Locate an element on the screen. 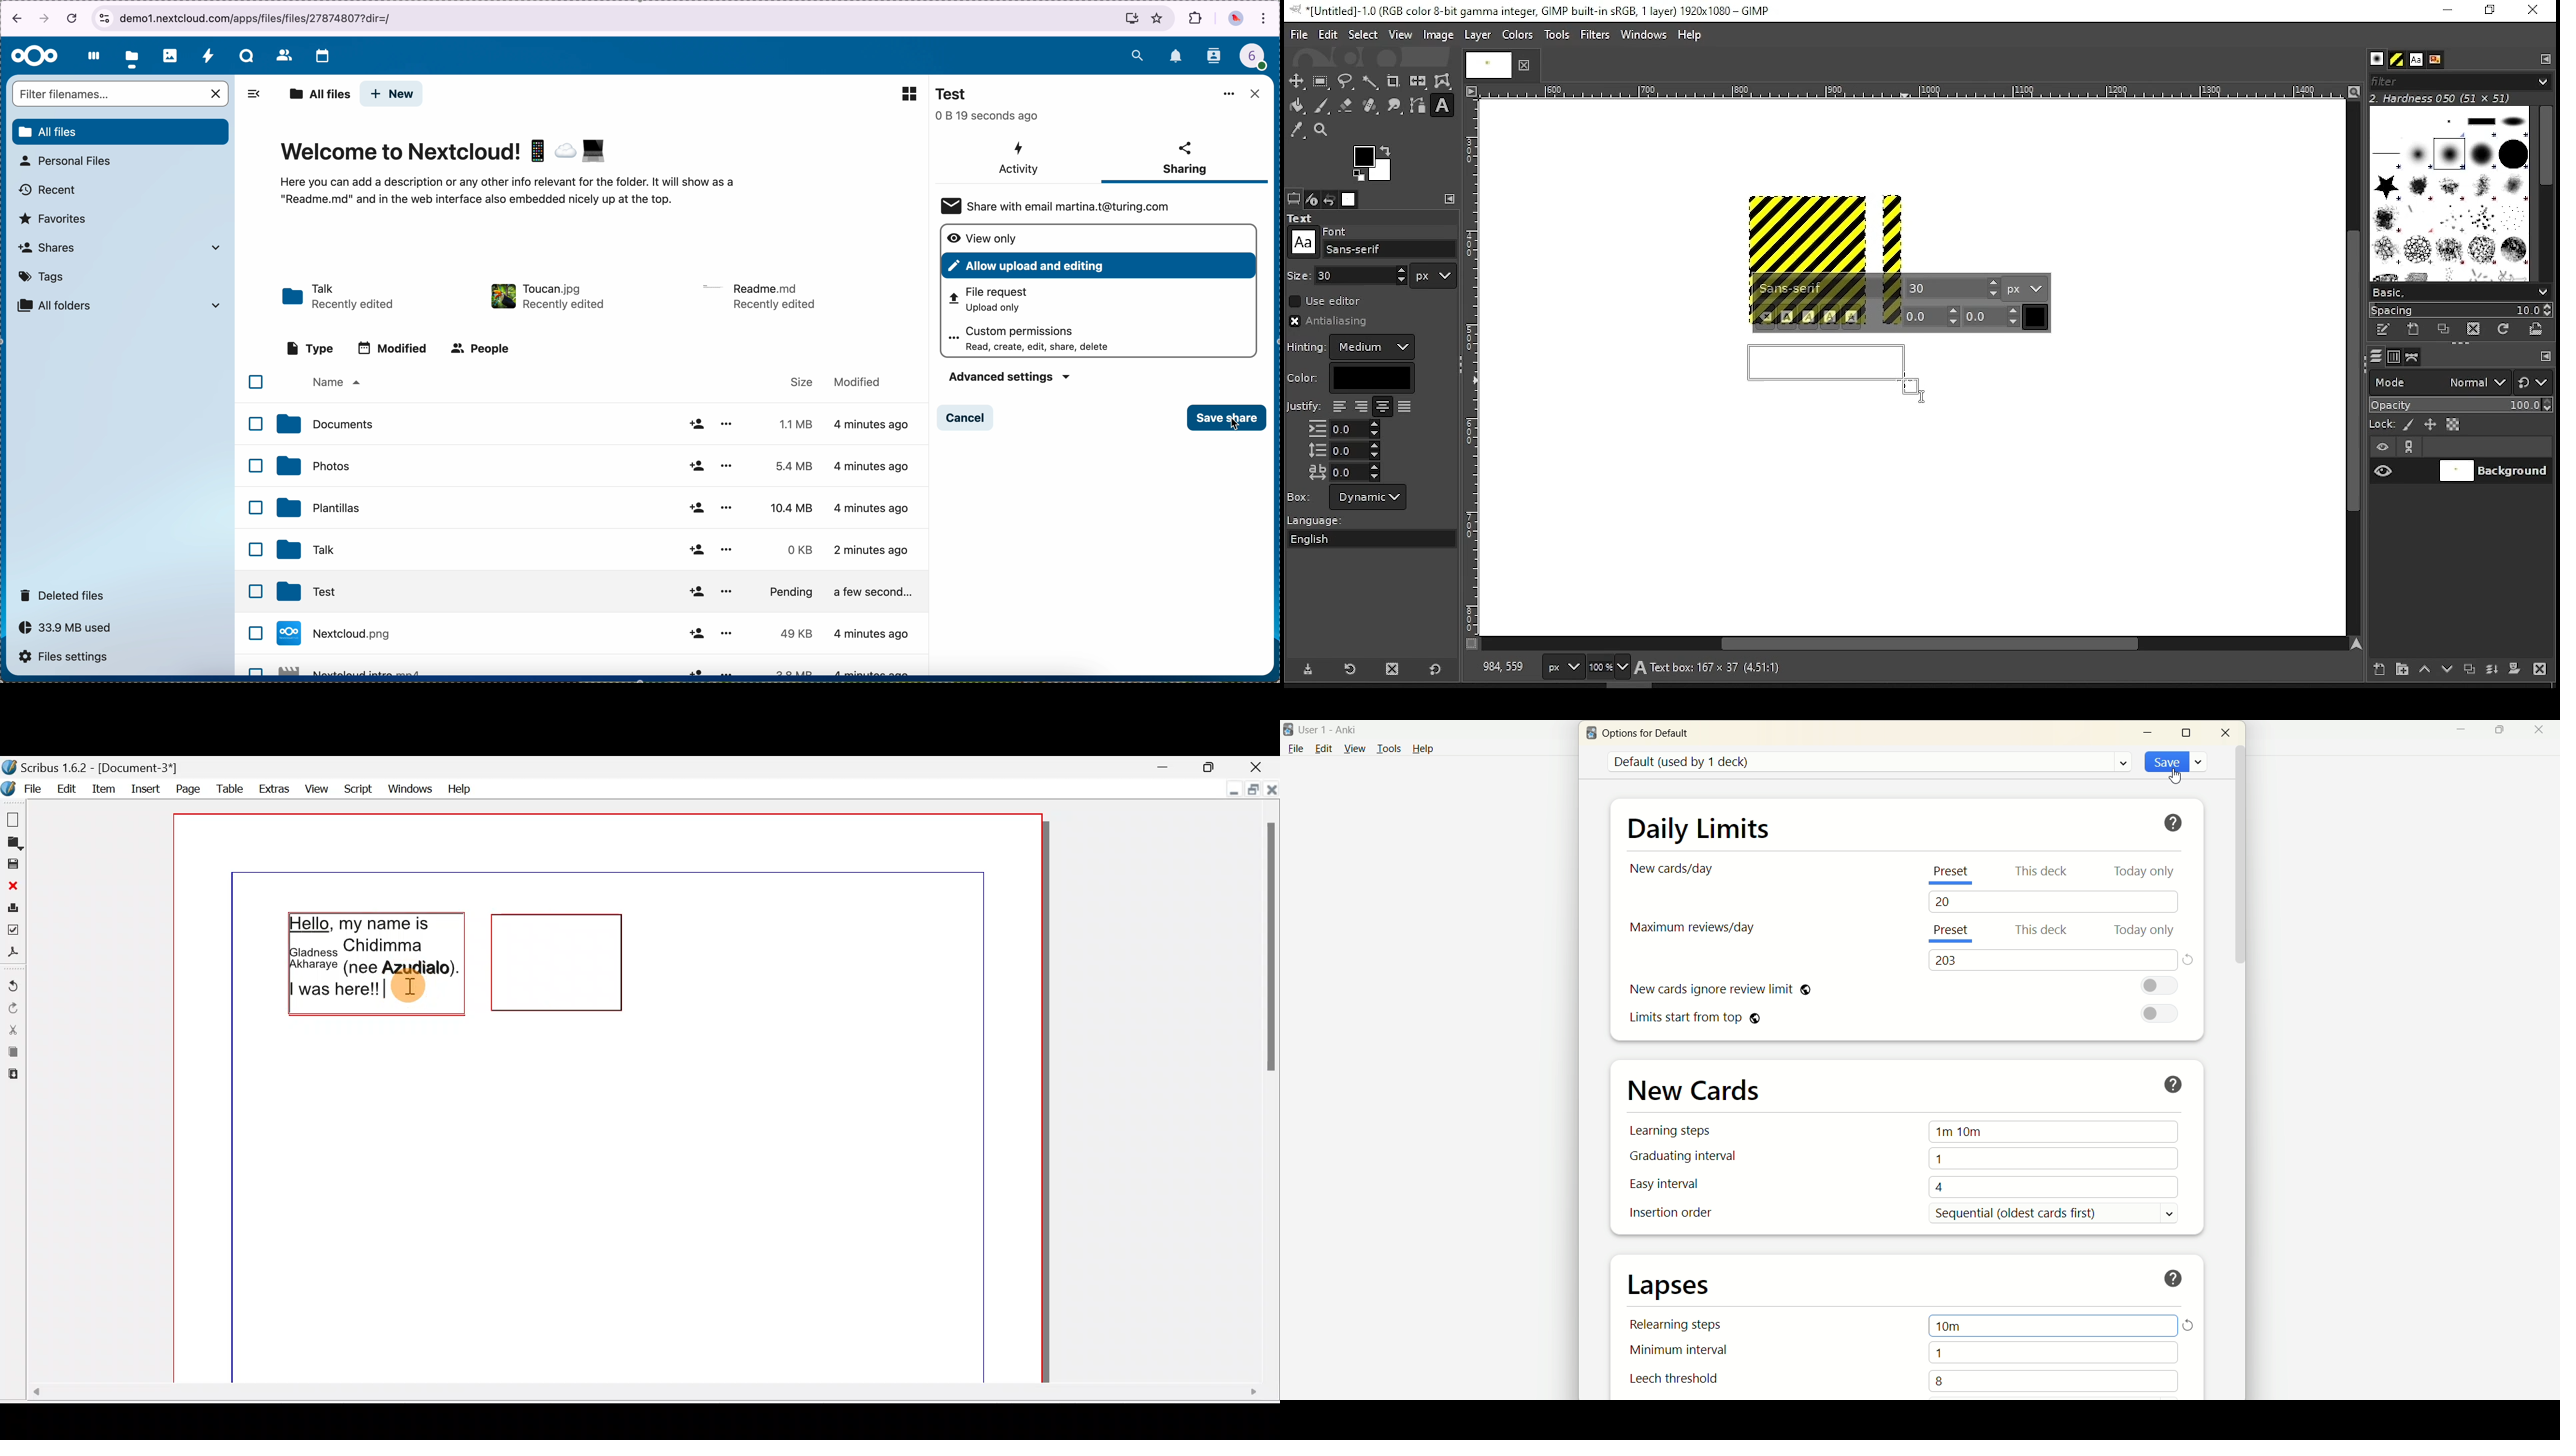  favorites is located at coordinates (1157, 18).